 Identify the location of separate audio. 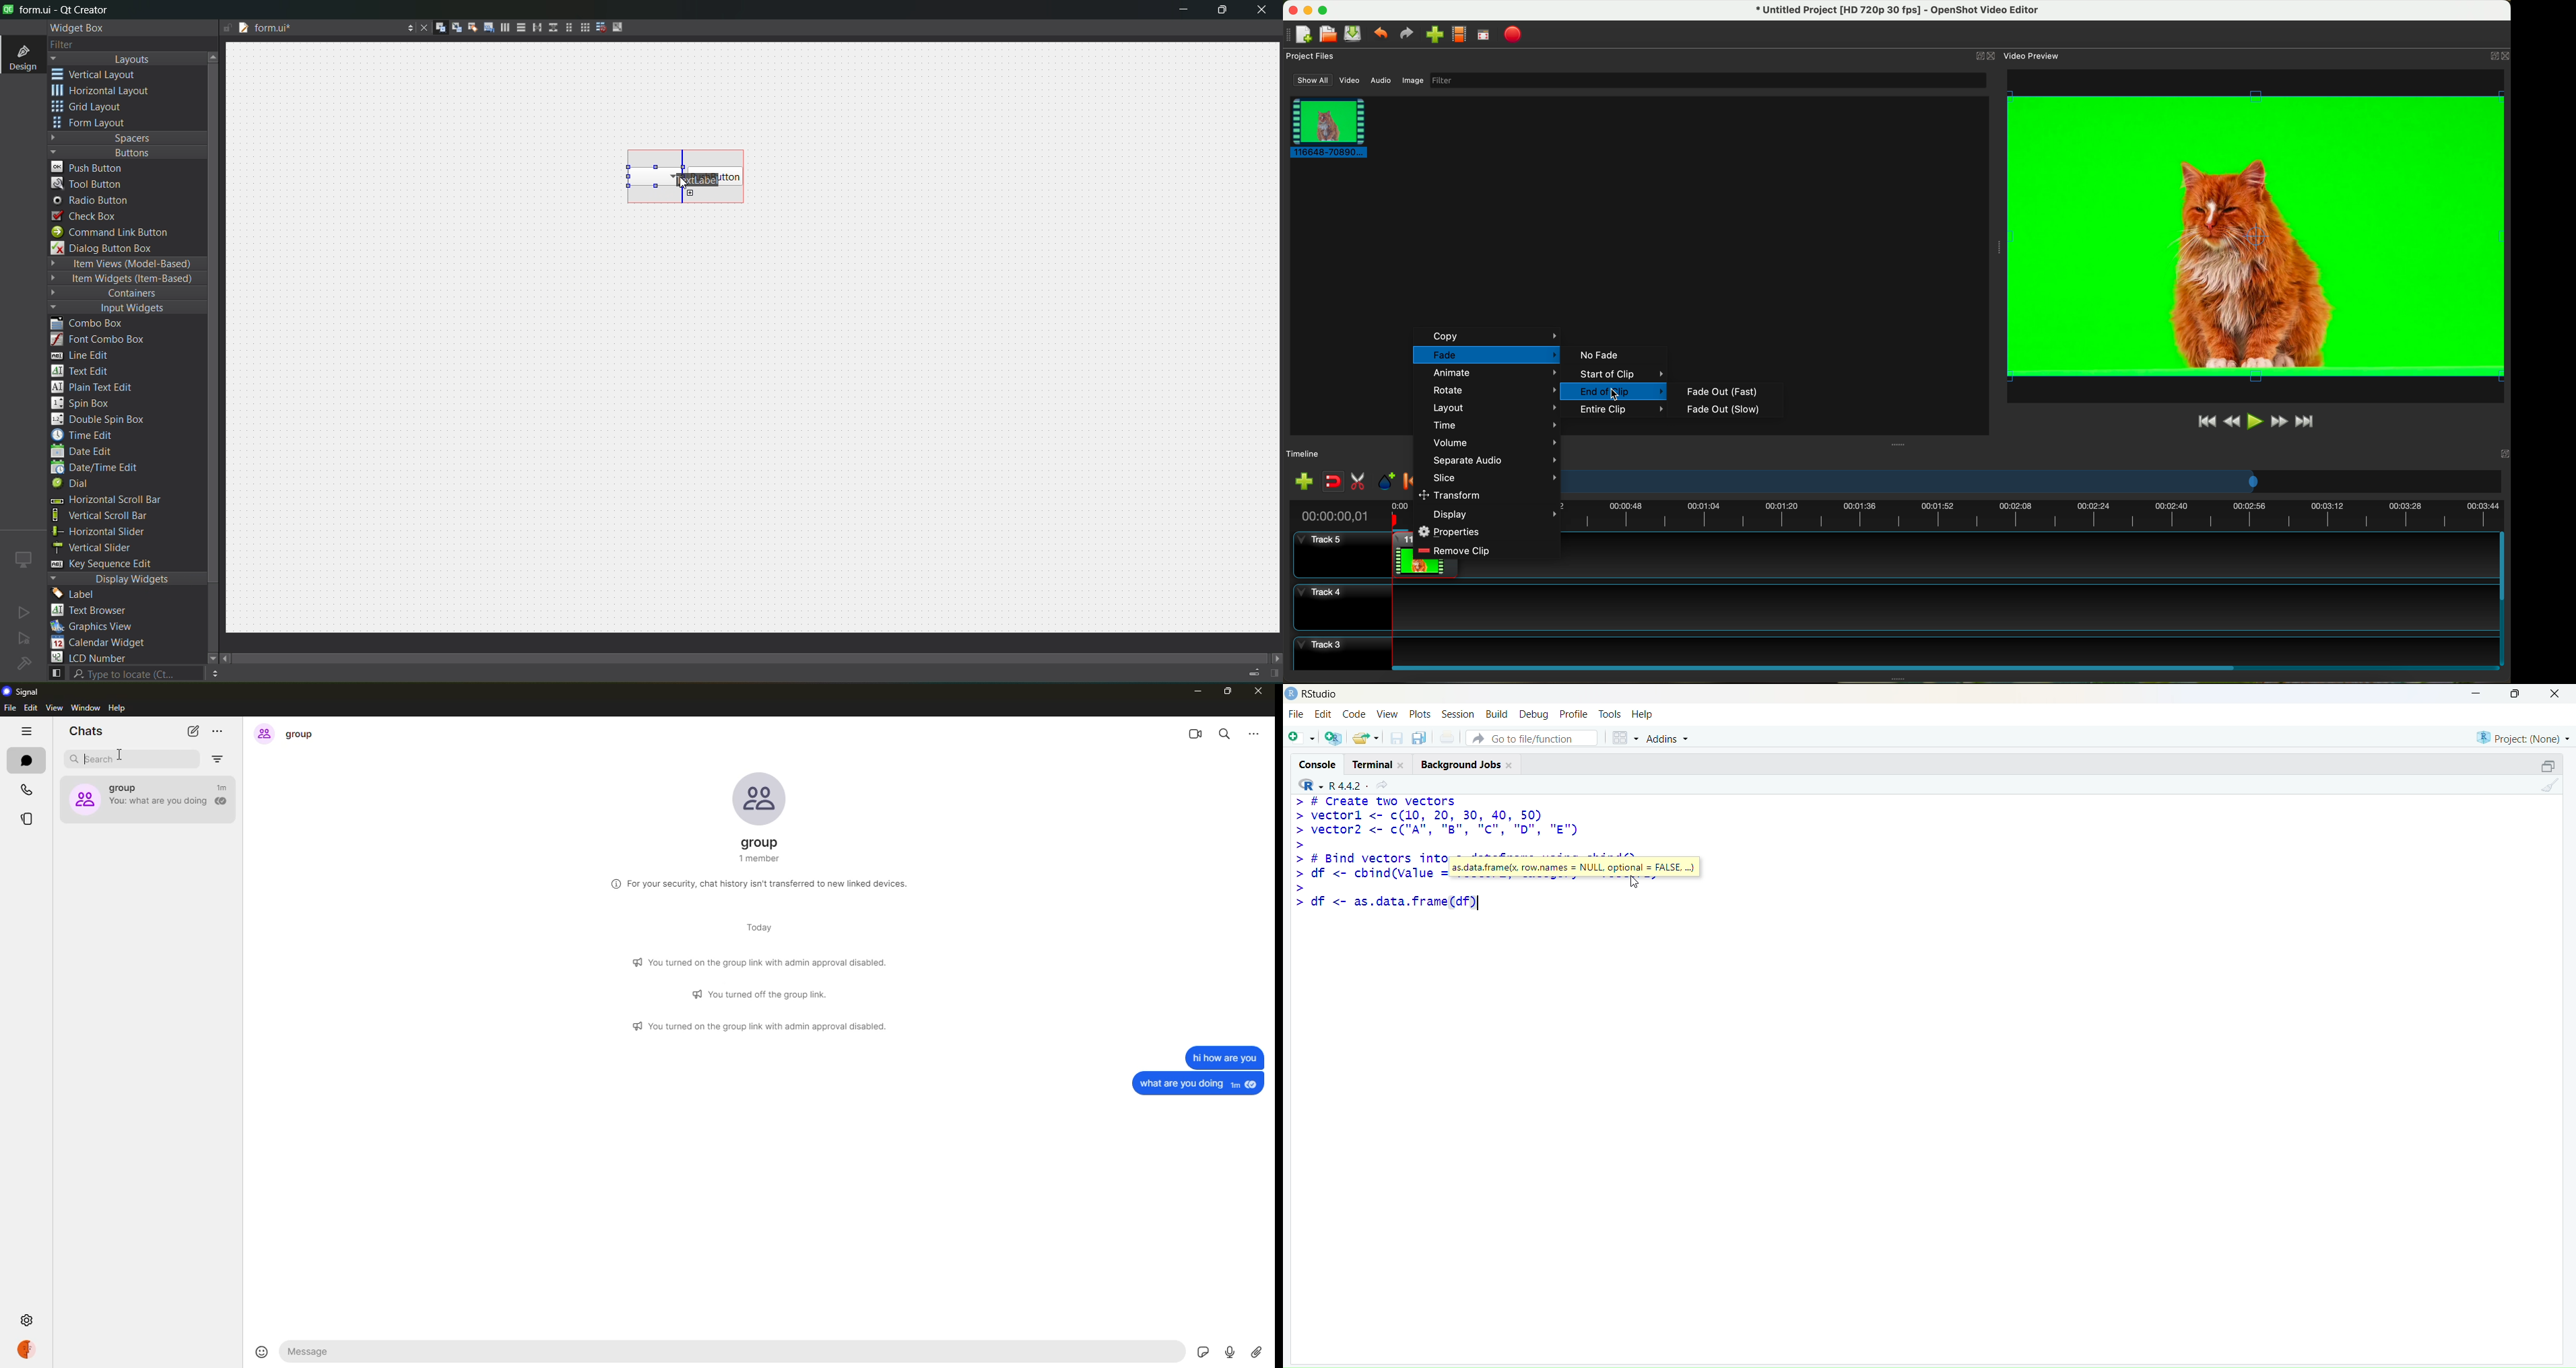
(1493, 460).